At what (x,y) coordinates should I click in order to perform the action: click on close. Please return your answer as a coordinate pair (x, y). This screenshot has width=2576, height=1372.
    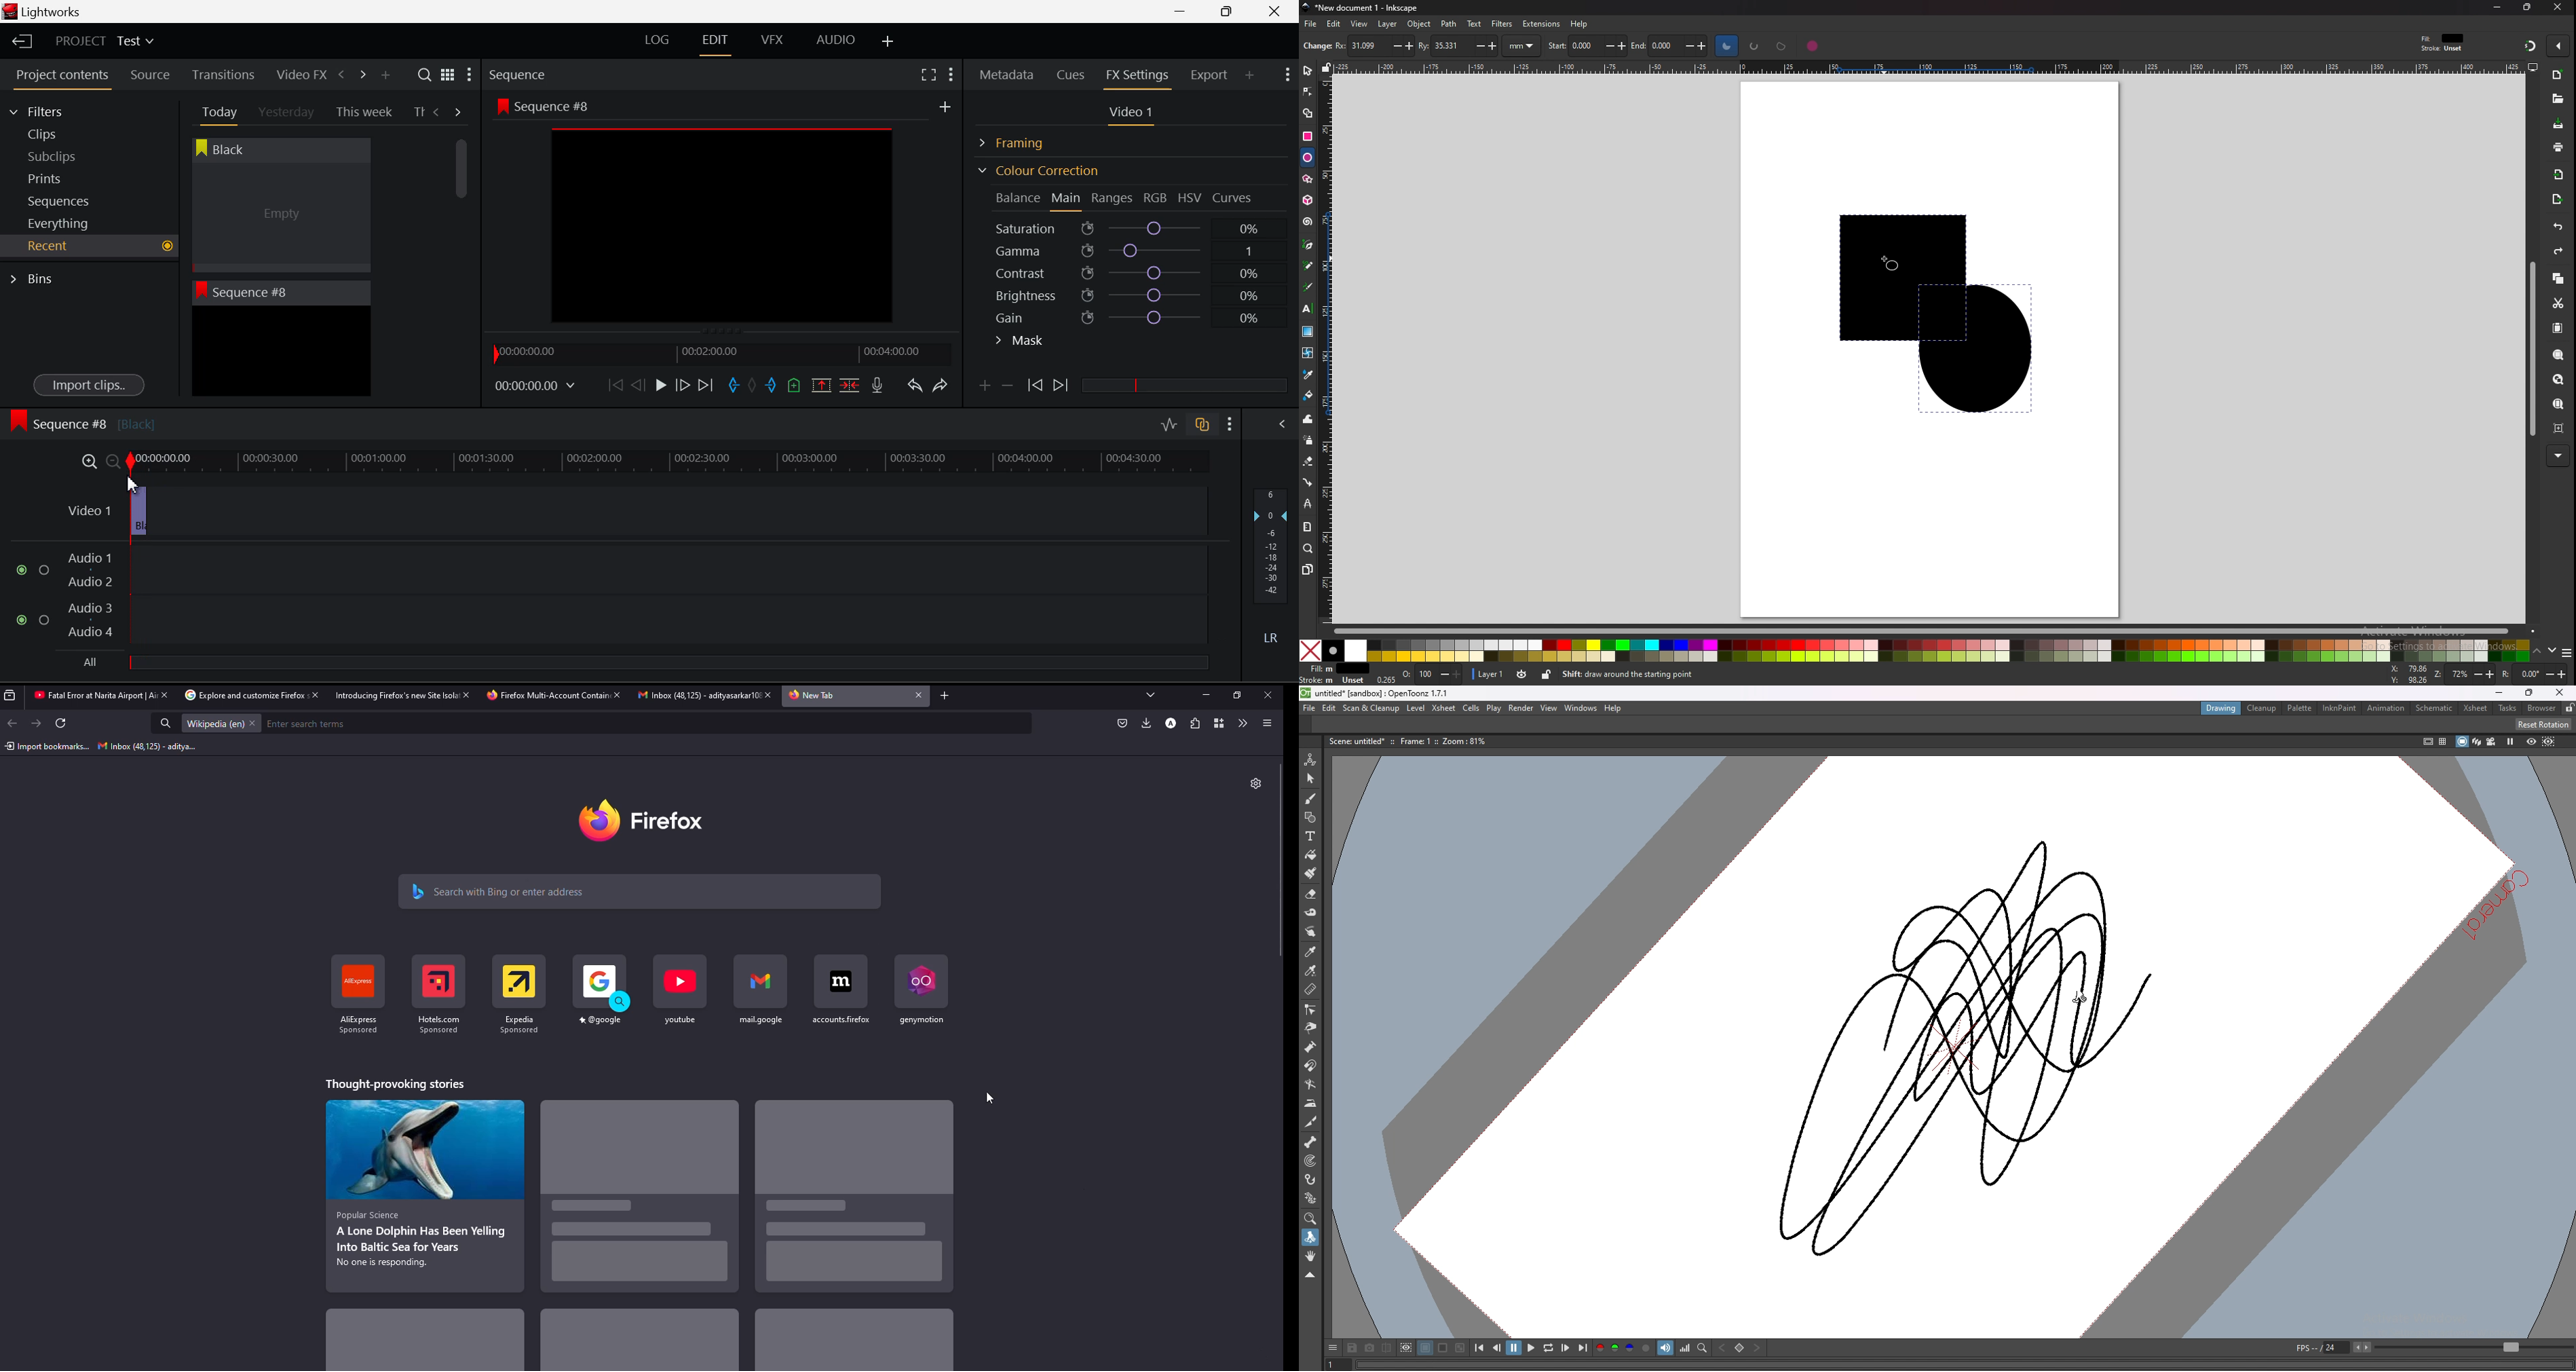
    Looking at the image, I should click on (915, 696).